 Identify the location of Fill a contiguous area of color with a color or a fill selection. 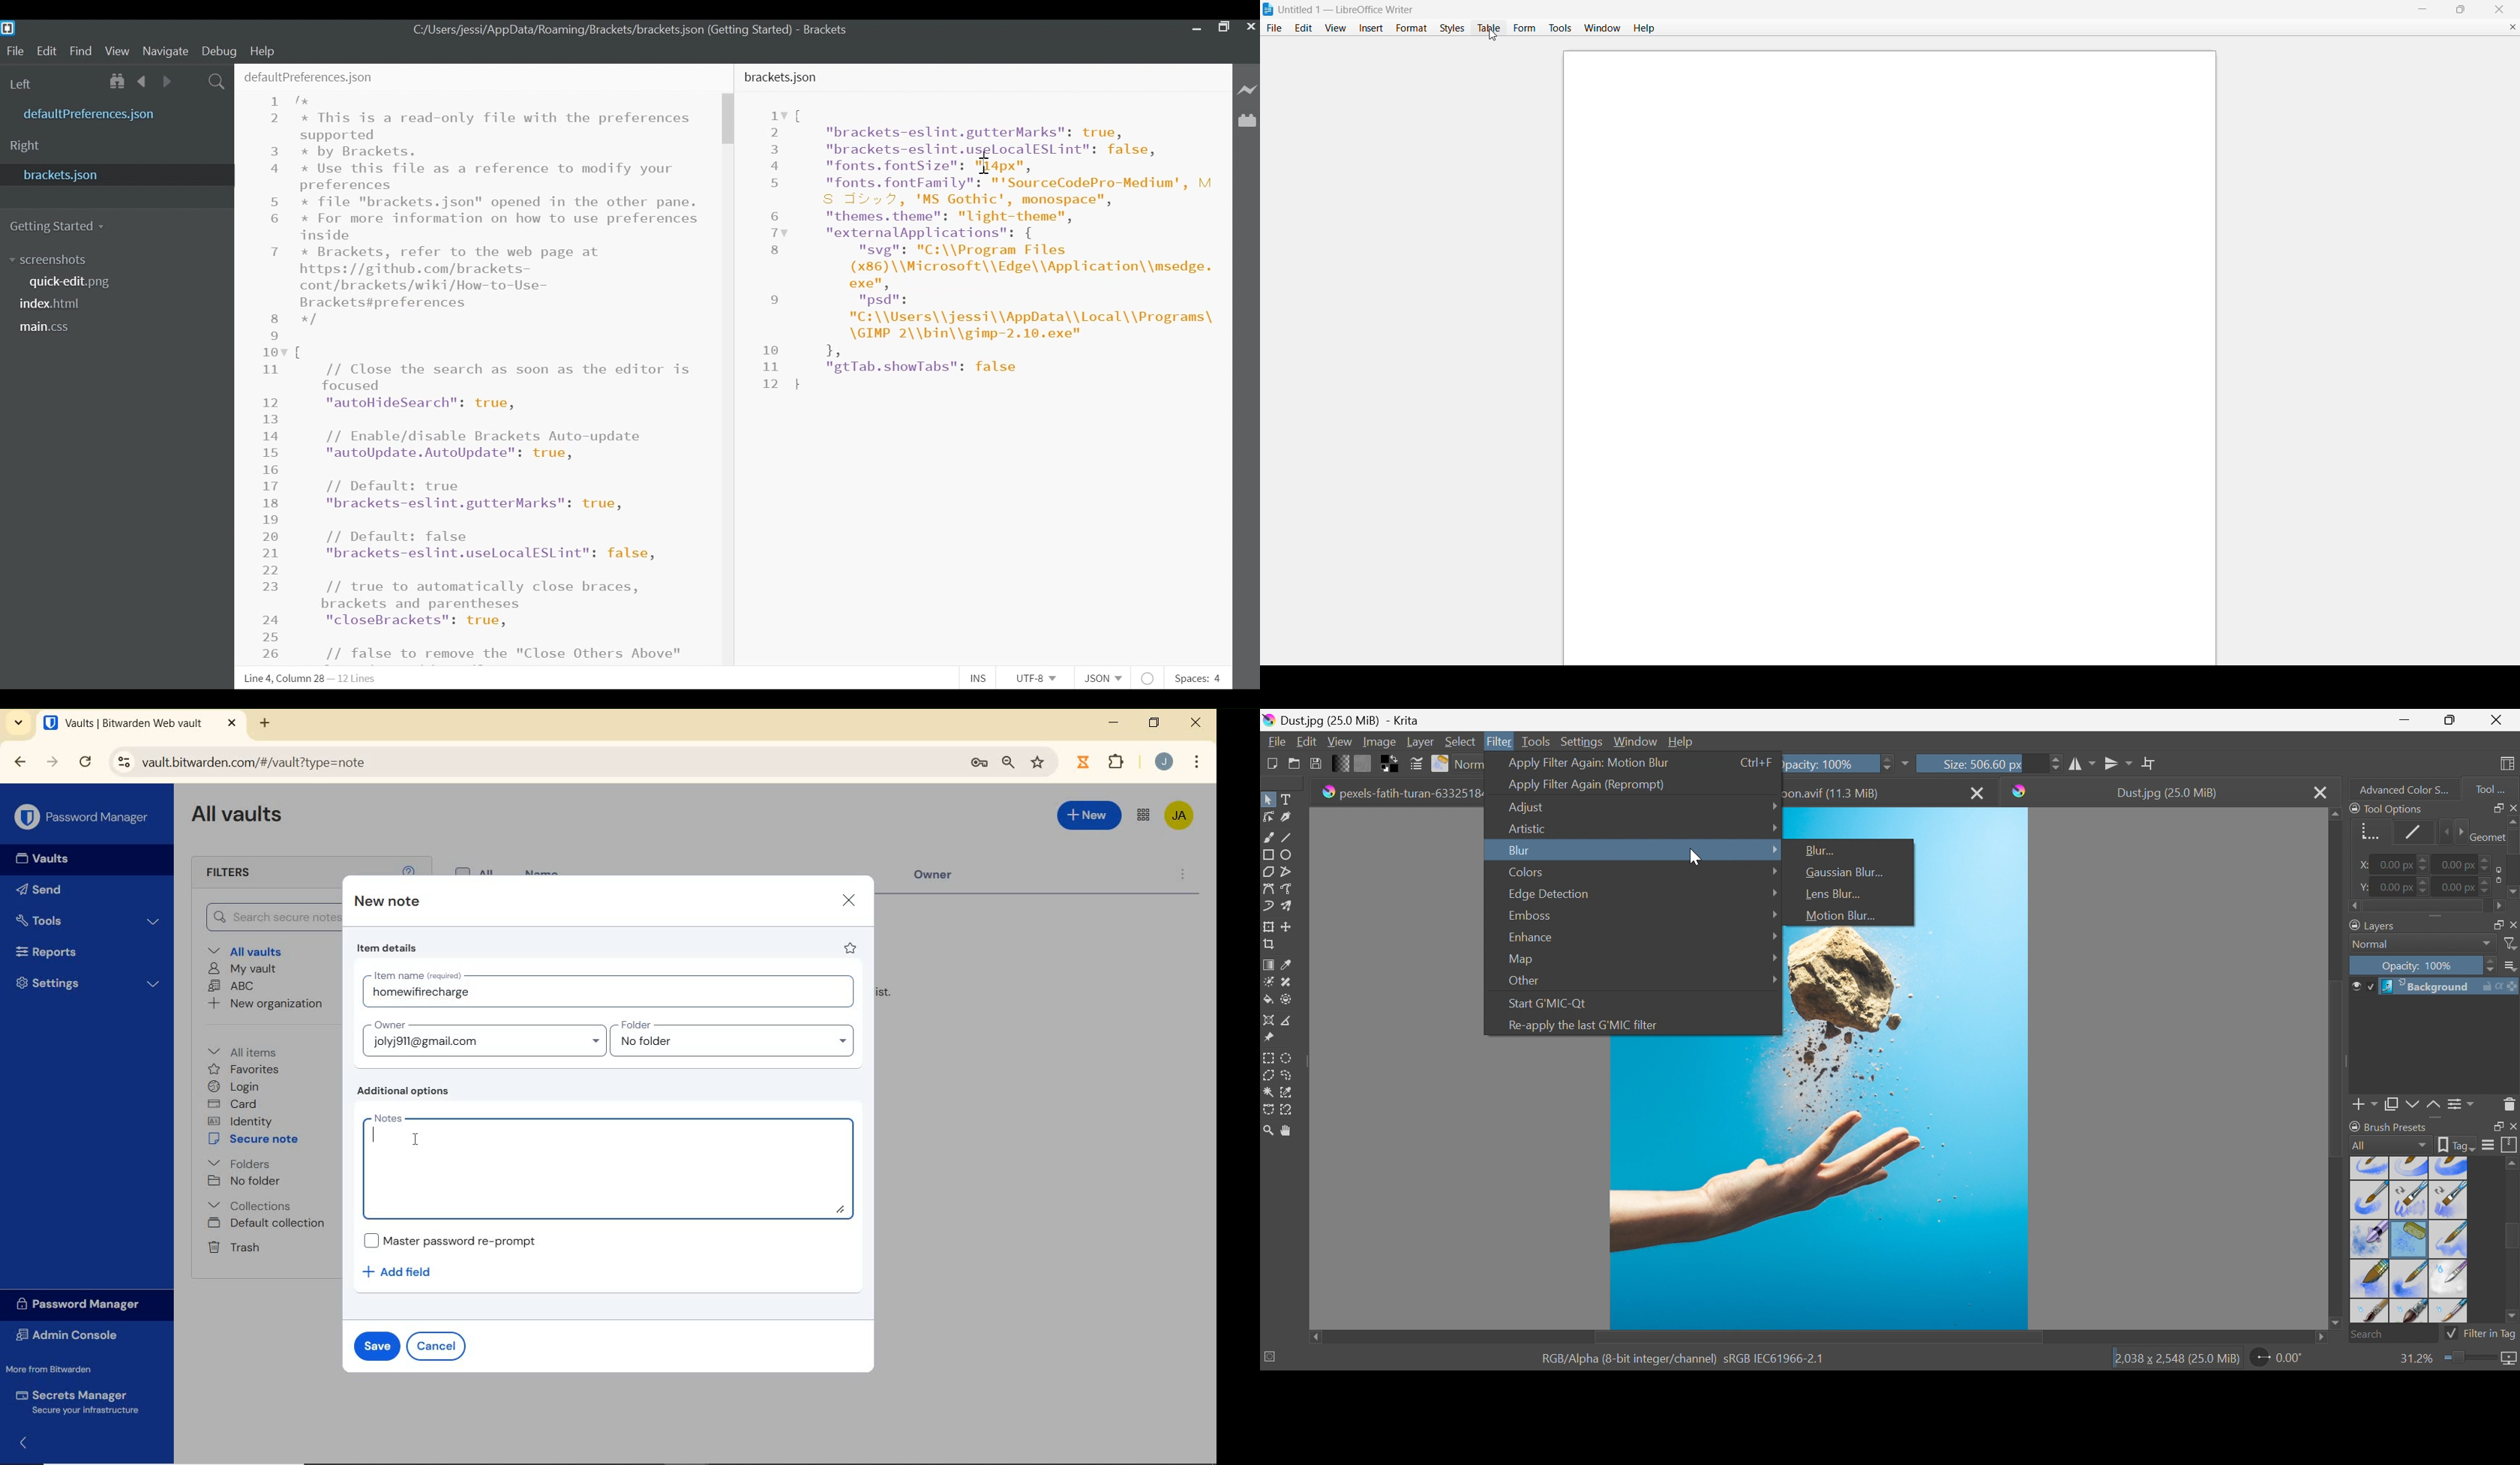
(1269, 1000).